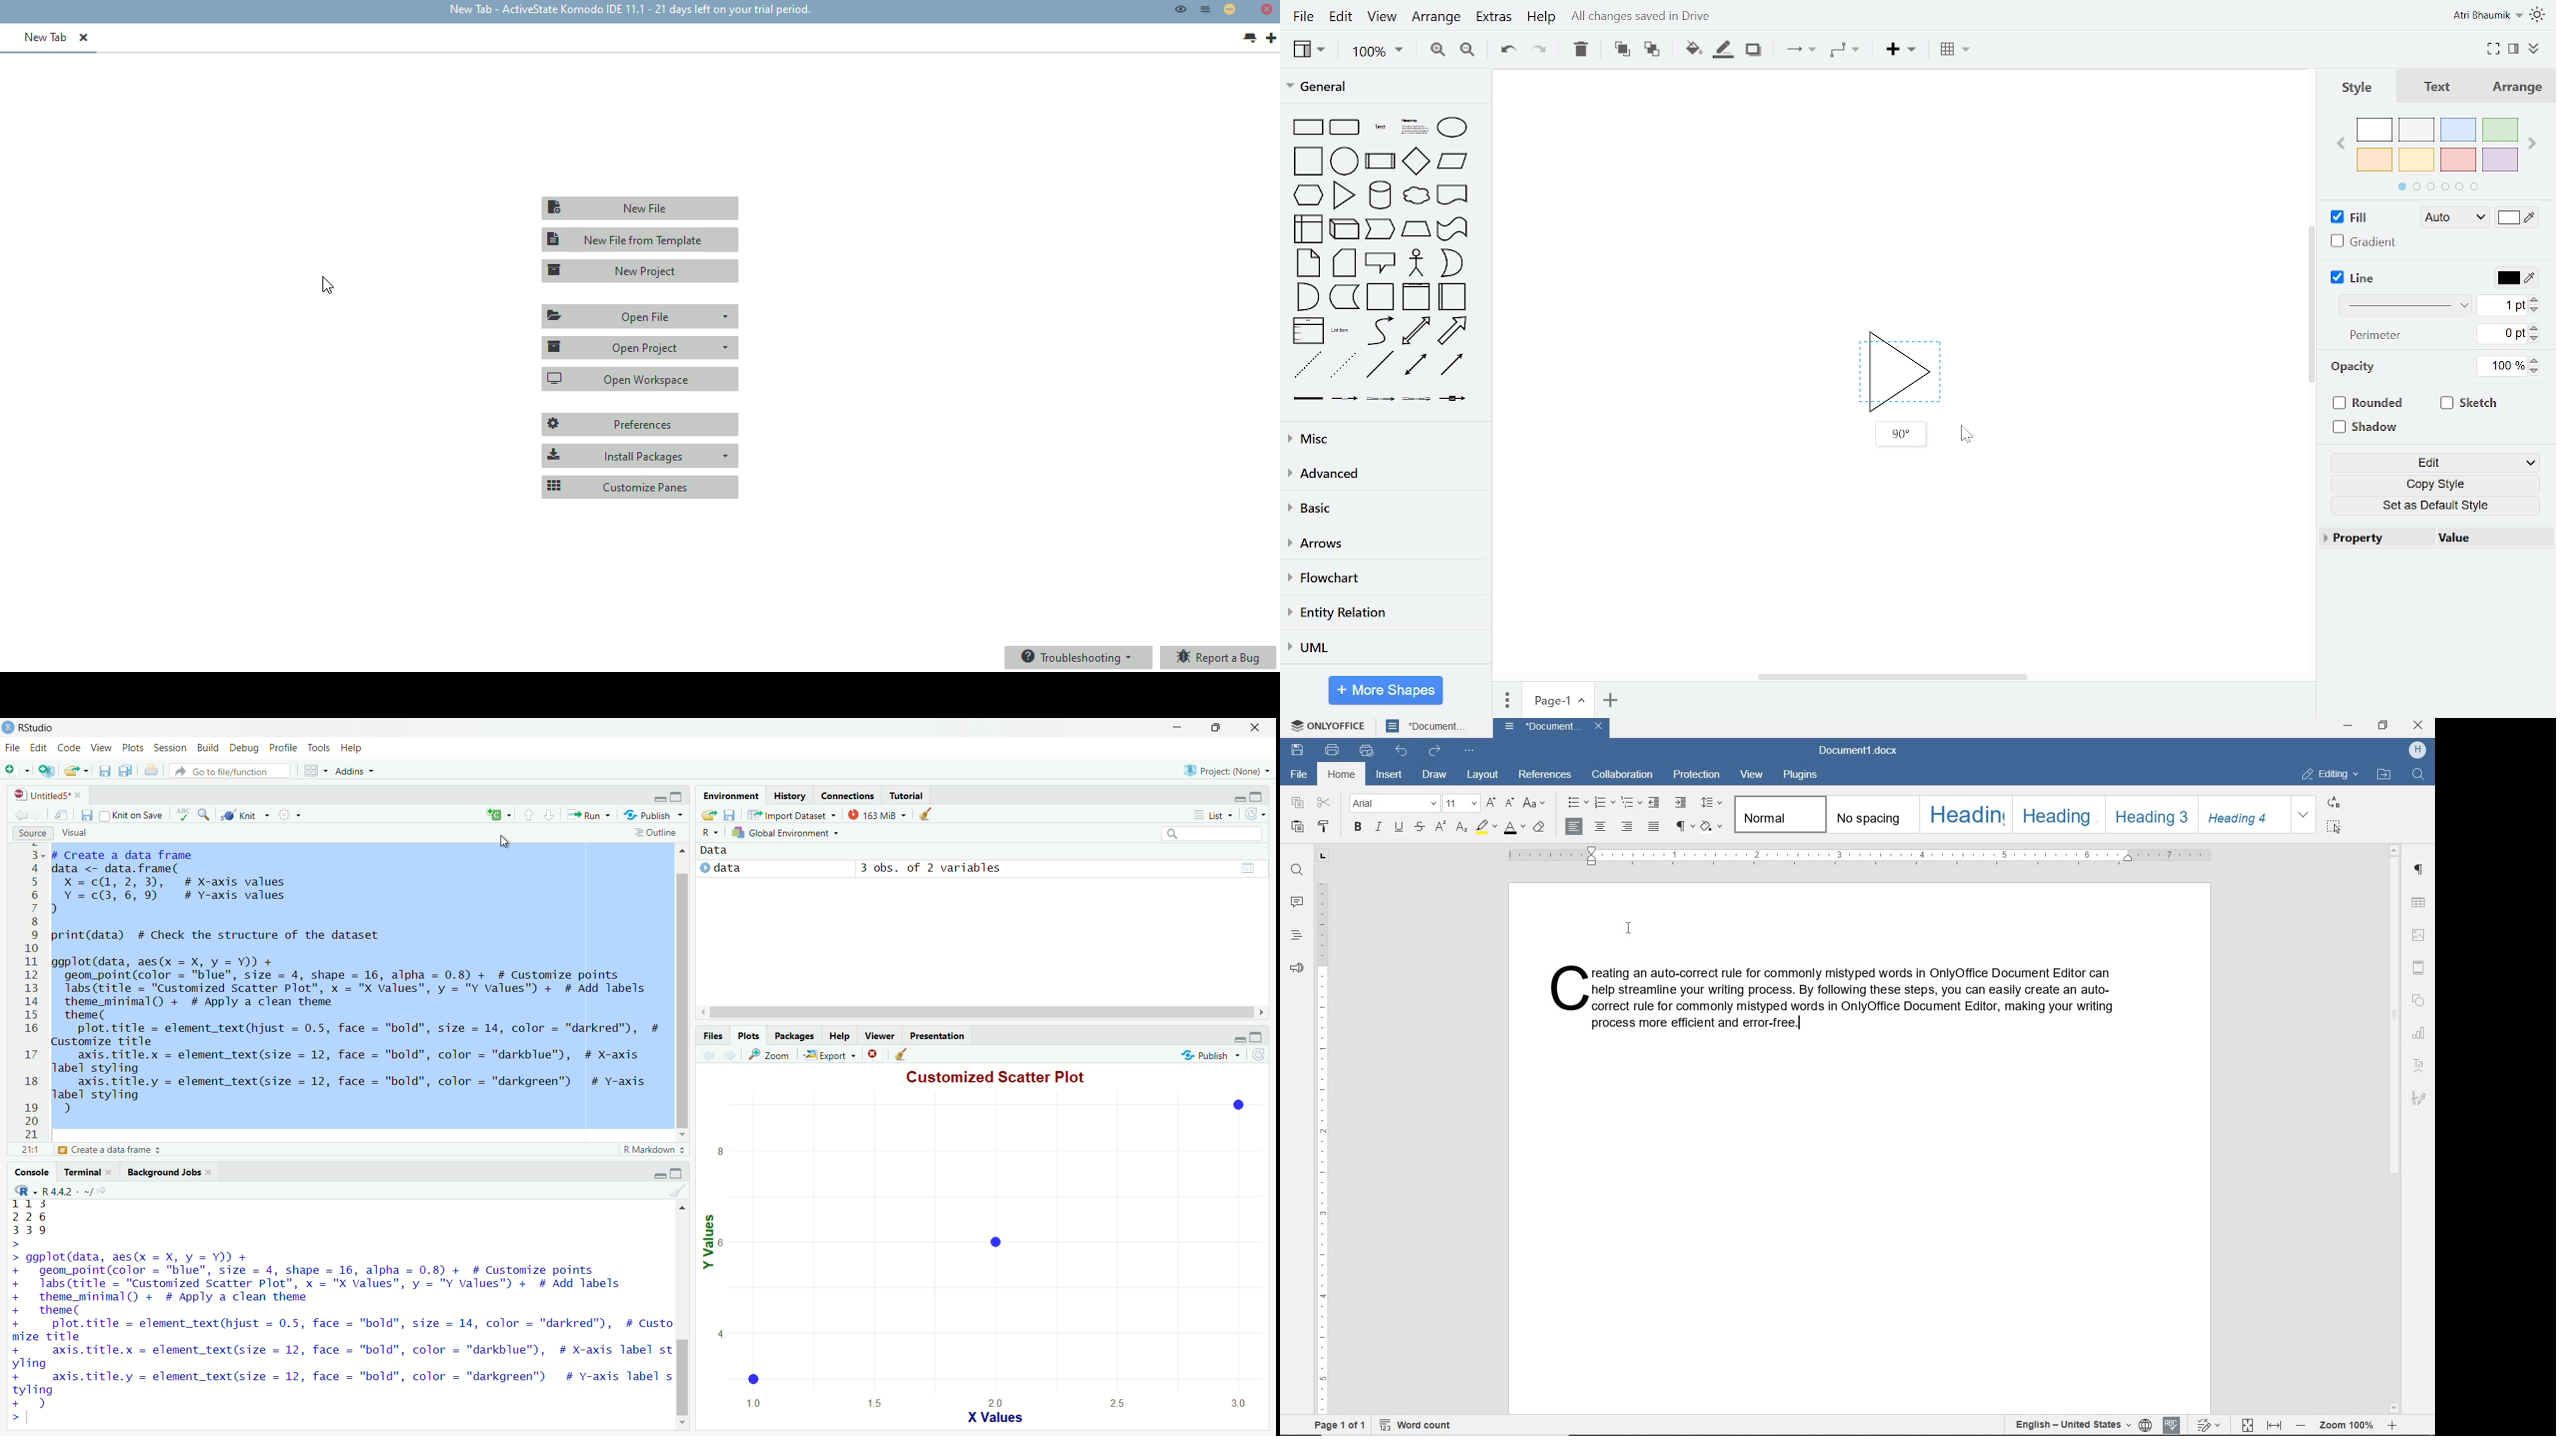 This screenshot has width=2576, height=1456. What do you see at coordinates (1346, 194) in the screenshot?
I see `triangle` at bounding box center [1346, 194].